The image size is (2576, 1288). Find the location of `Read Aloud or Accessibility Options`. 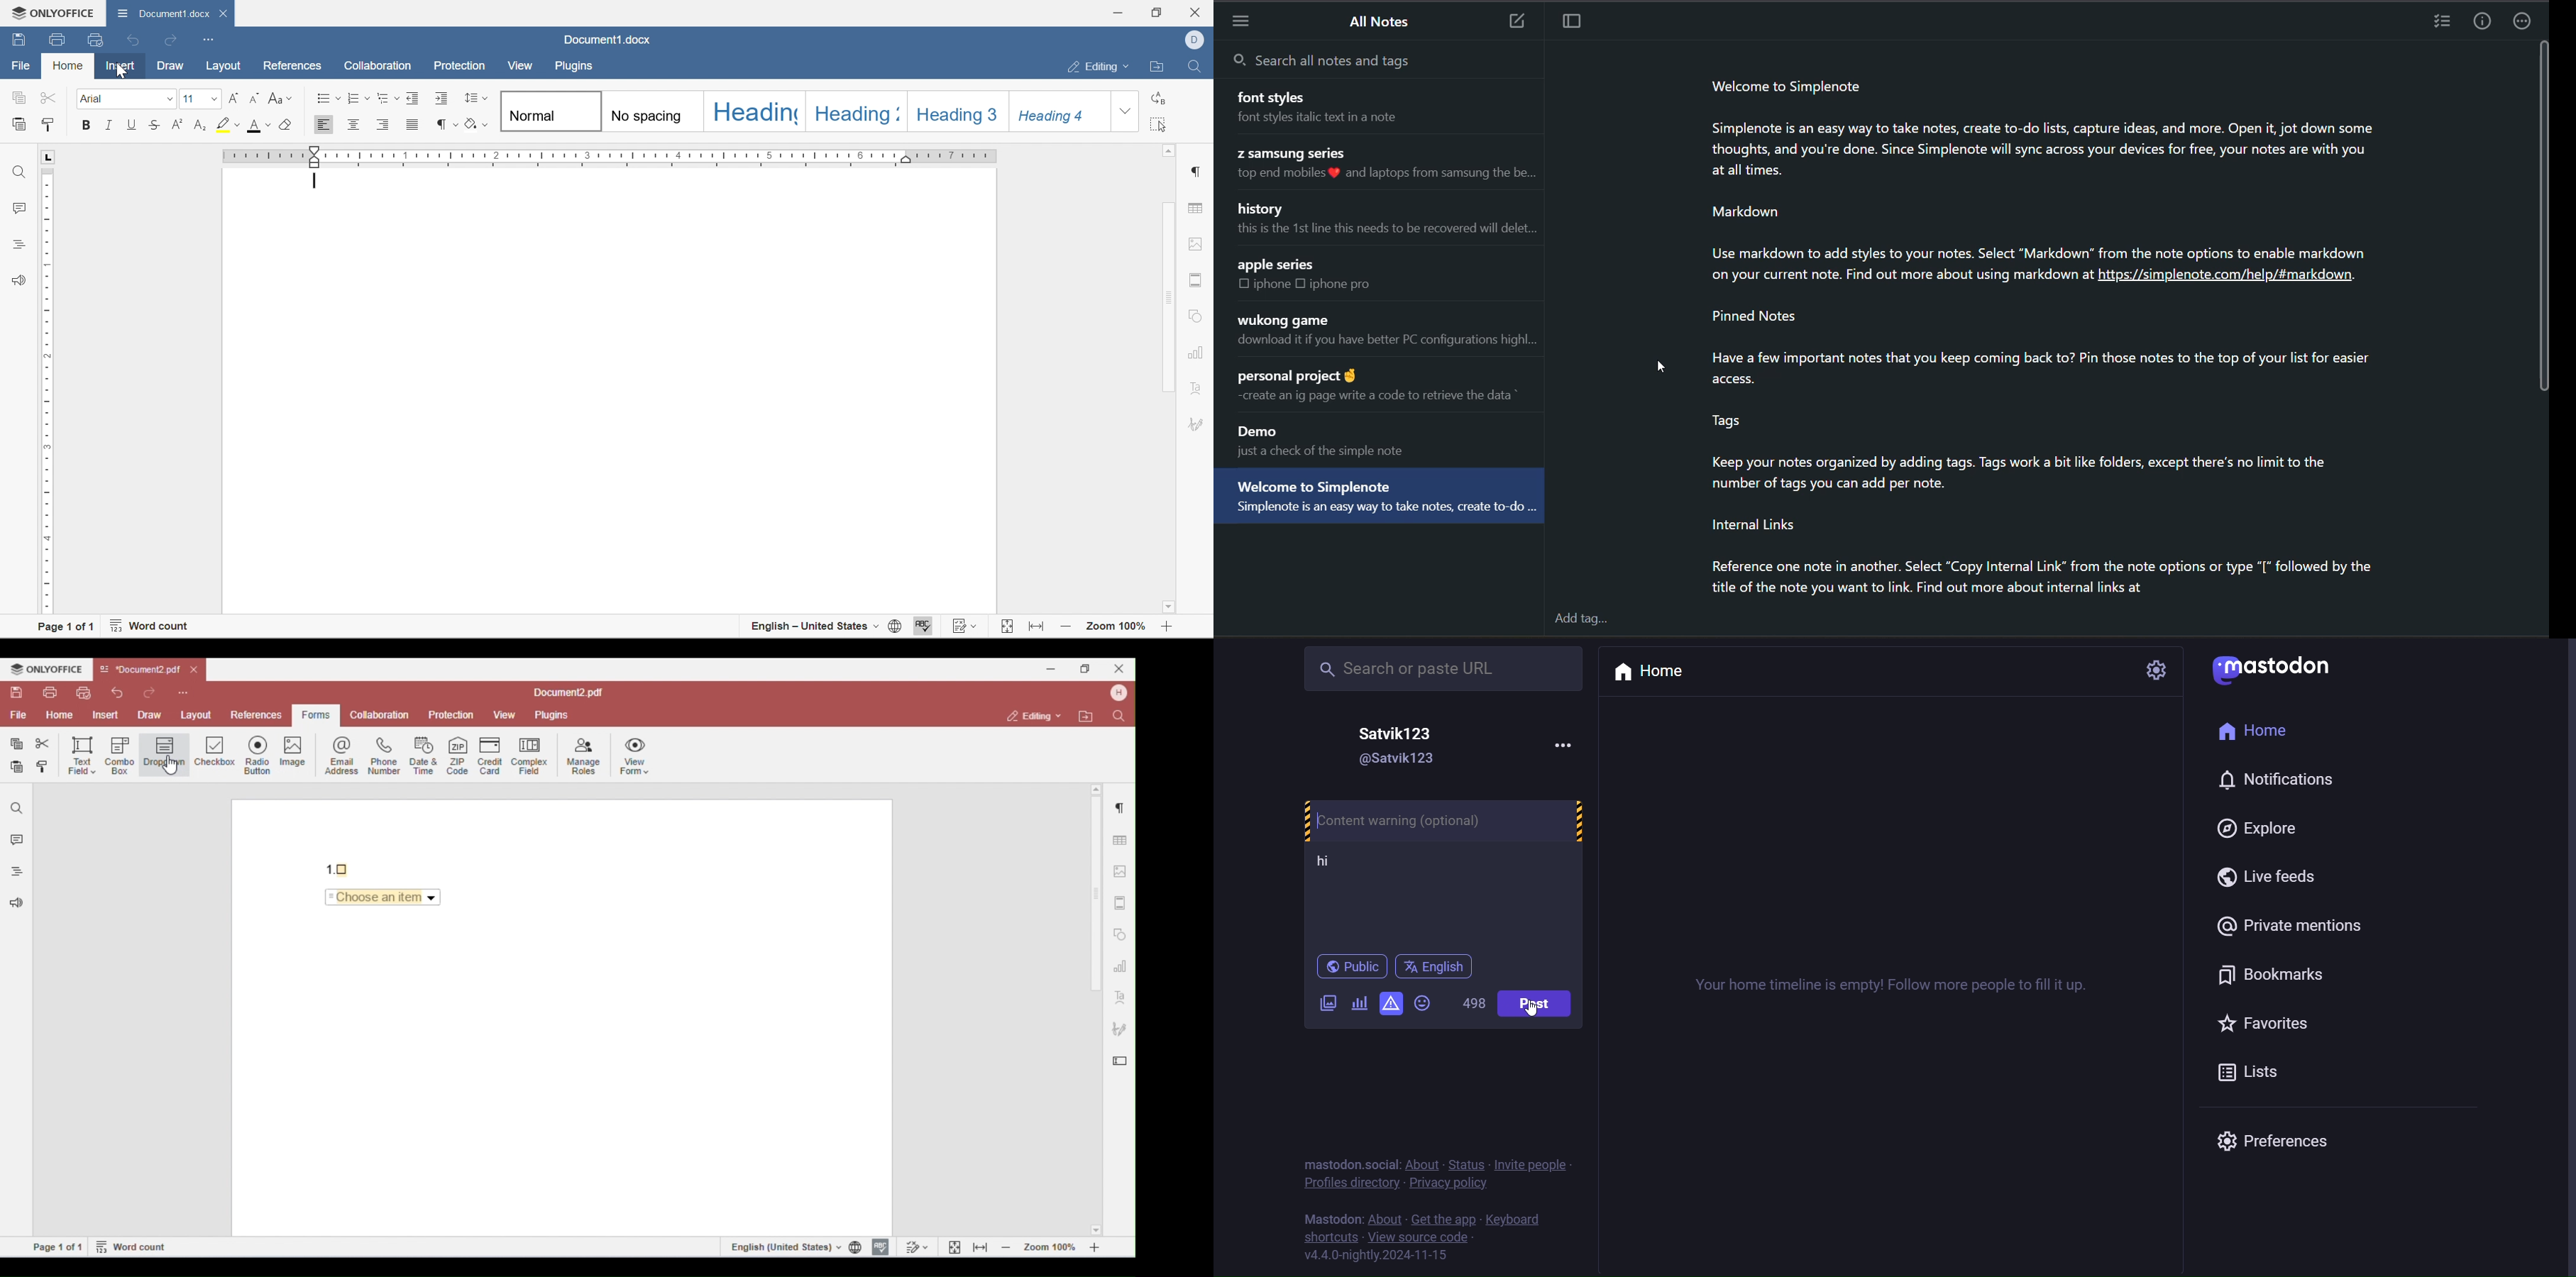

Read Aloud or Accessibility Options is located at coordinates (16, 279).